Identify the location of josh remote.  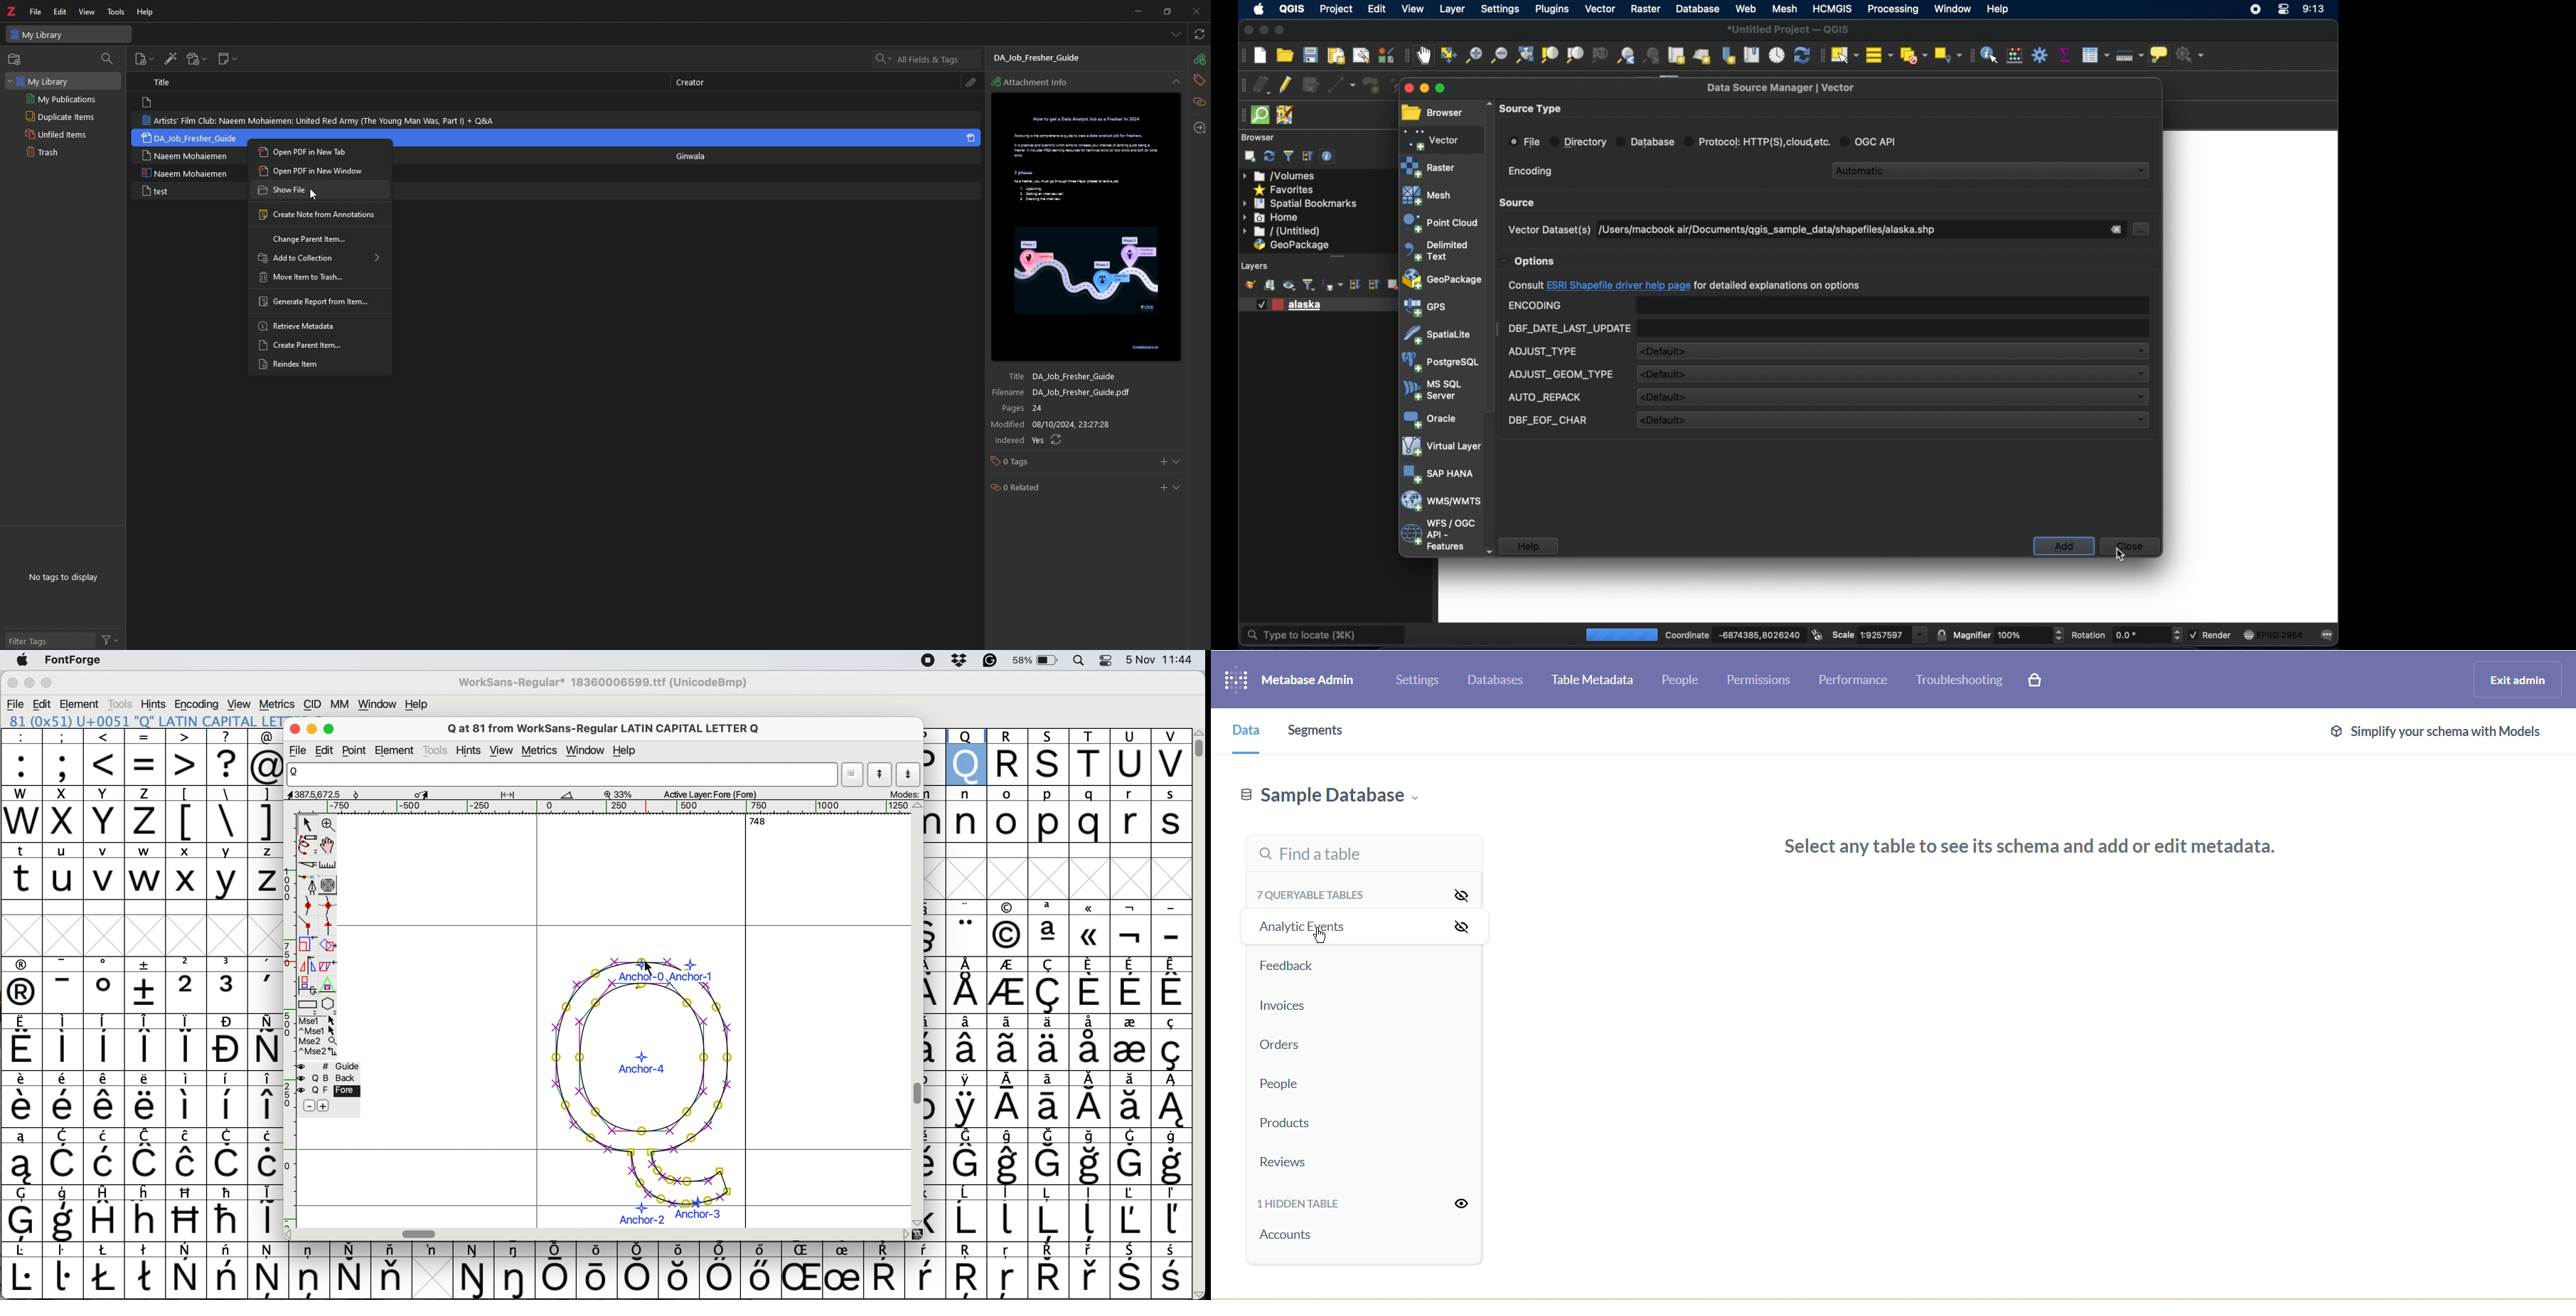
(1285, 114).